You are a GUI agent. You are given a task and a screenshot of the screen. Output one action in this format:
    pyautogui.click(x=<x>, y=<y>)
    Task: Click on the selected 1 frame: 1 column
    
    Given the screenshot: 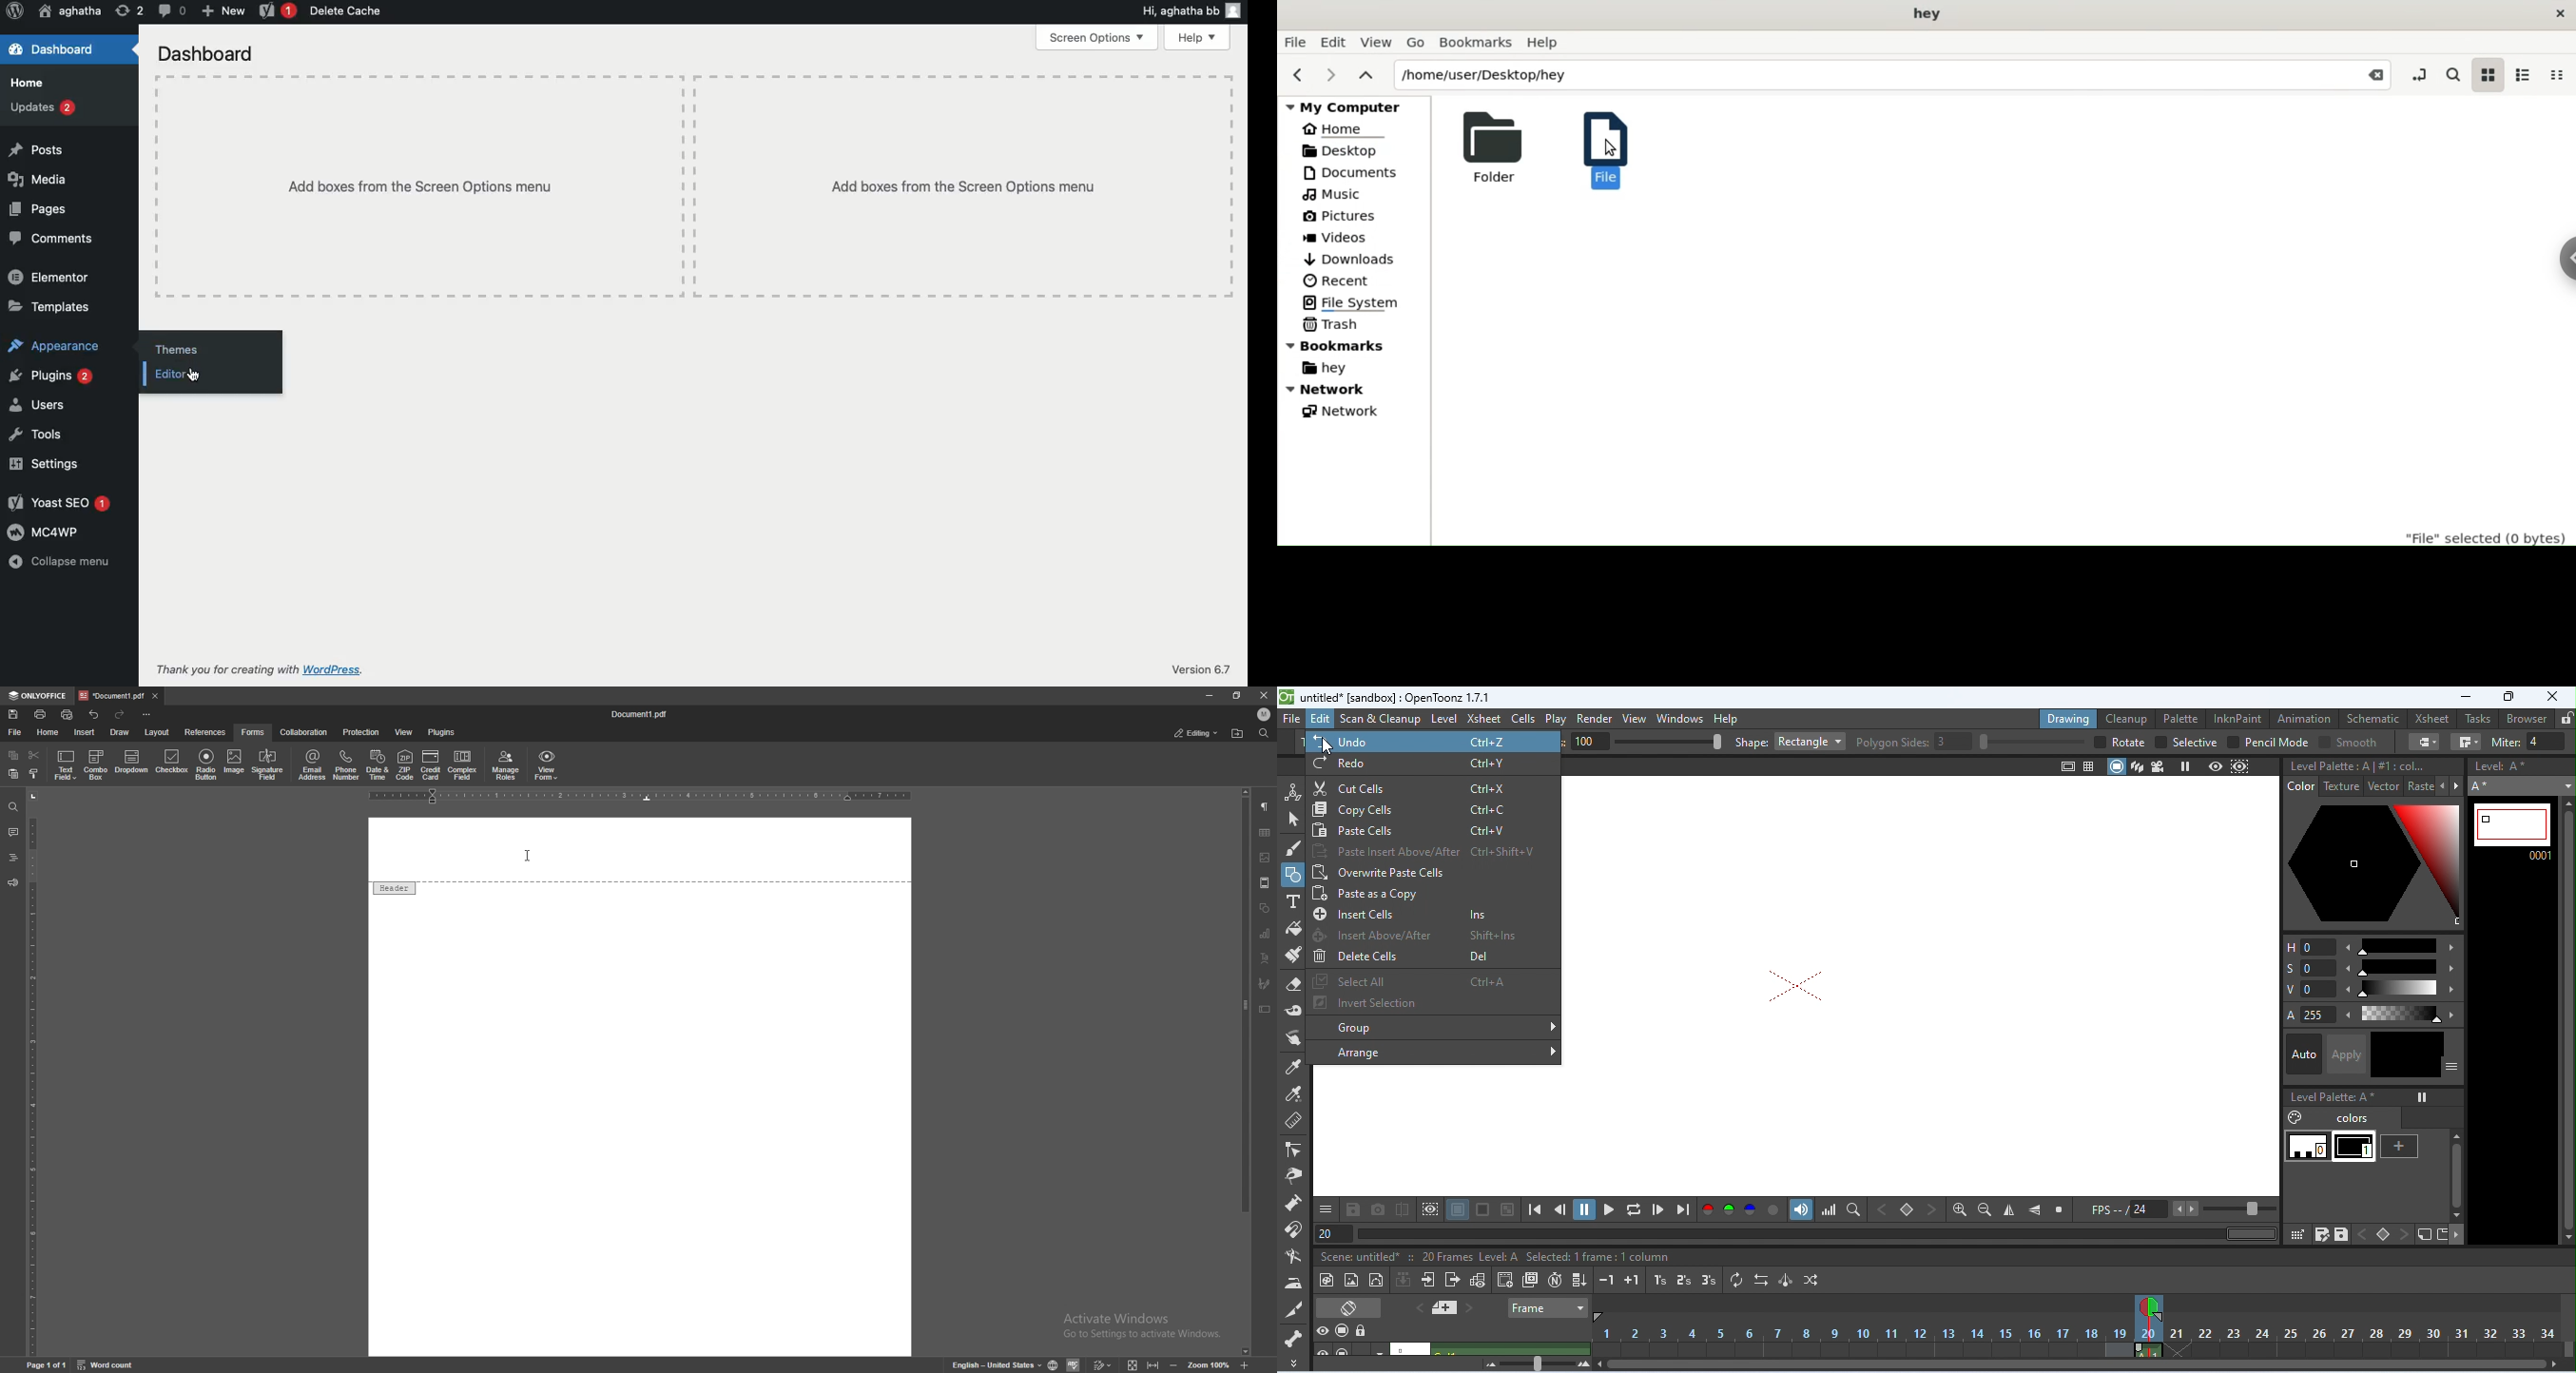 What is the action you would take?
    pyautogui.click(x=1599, y=1256)
    